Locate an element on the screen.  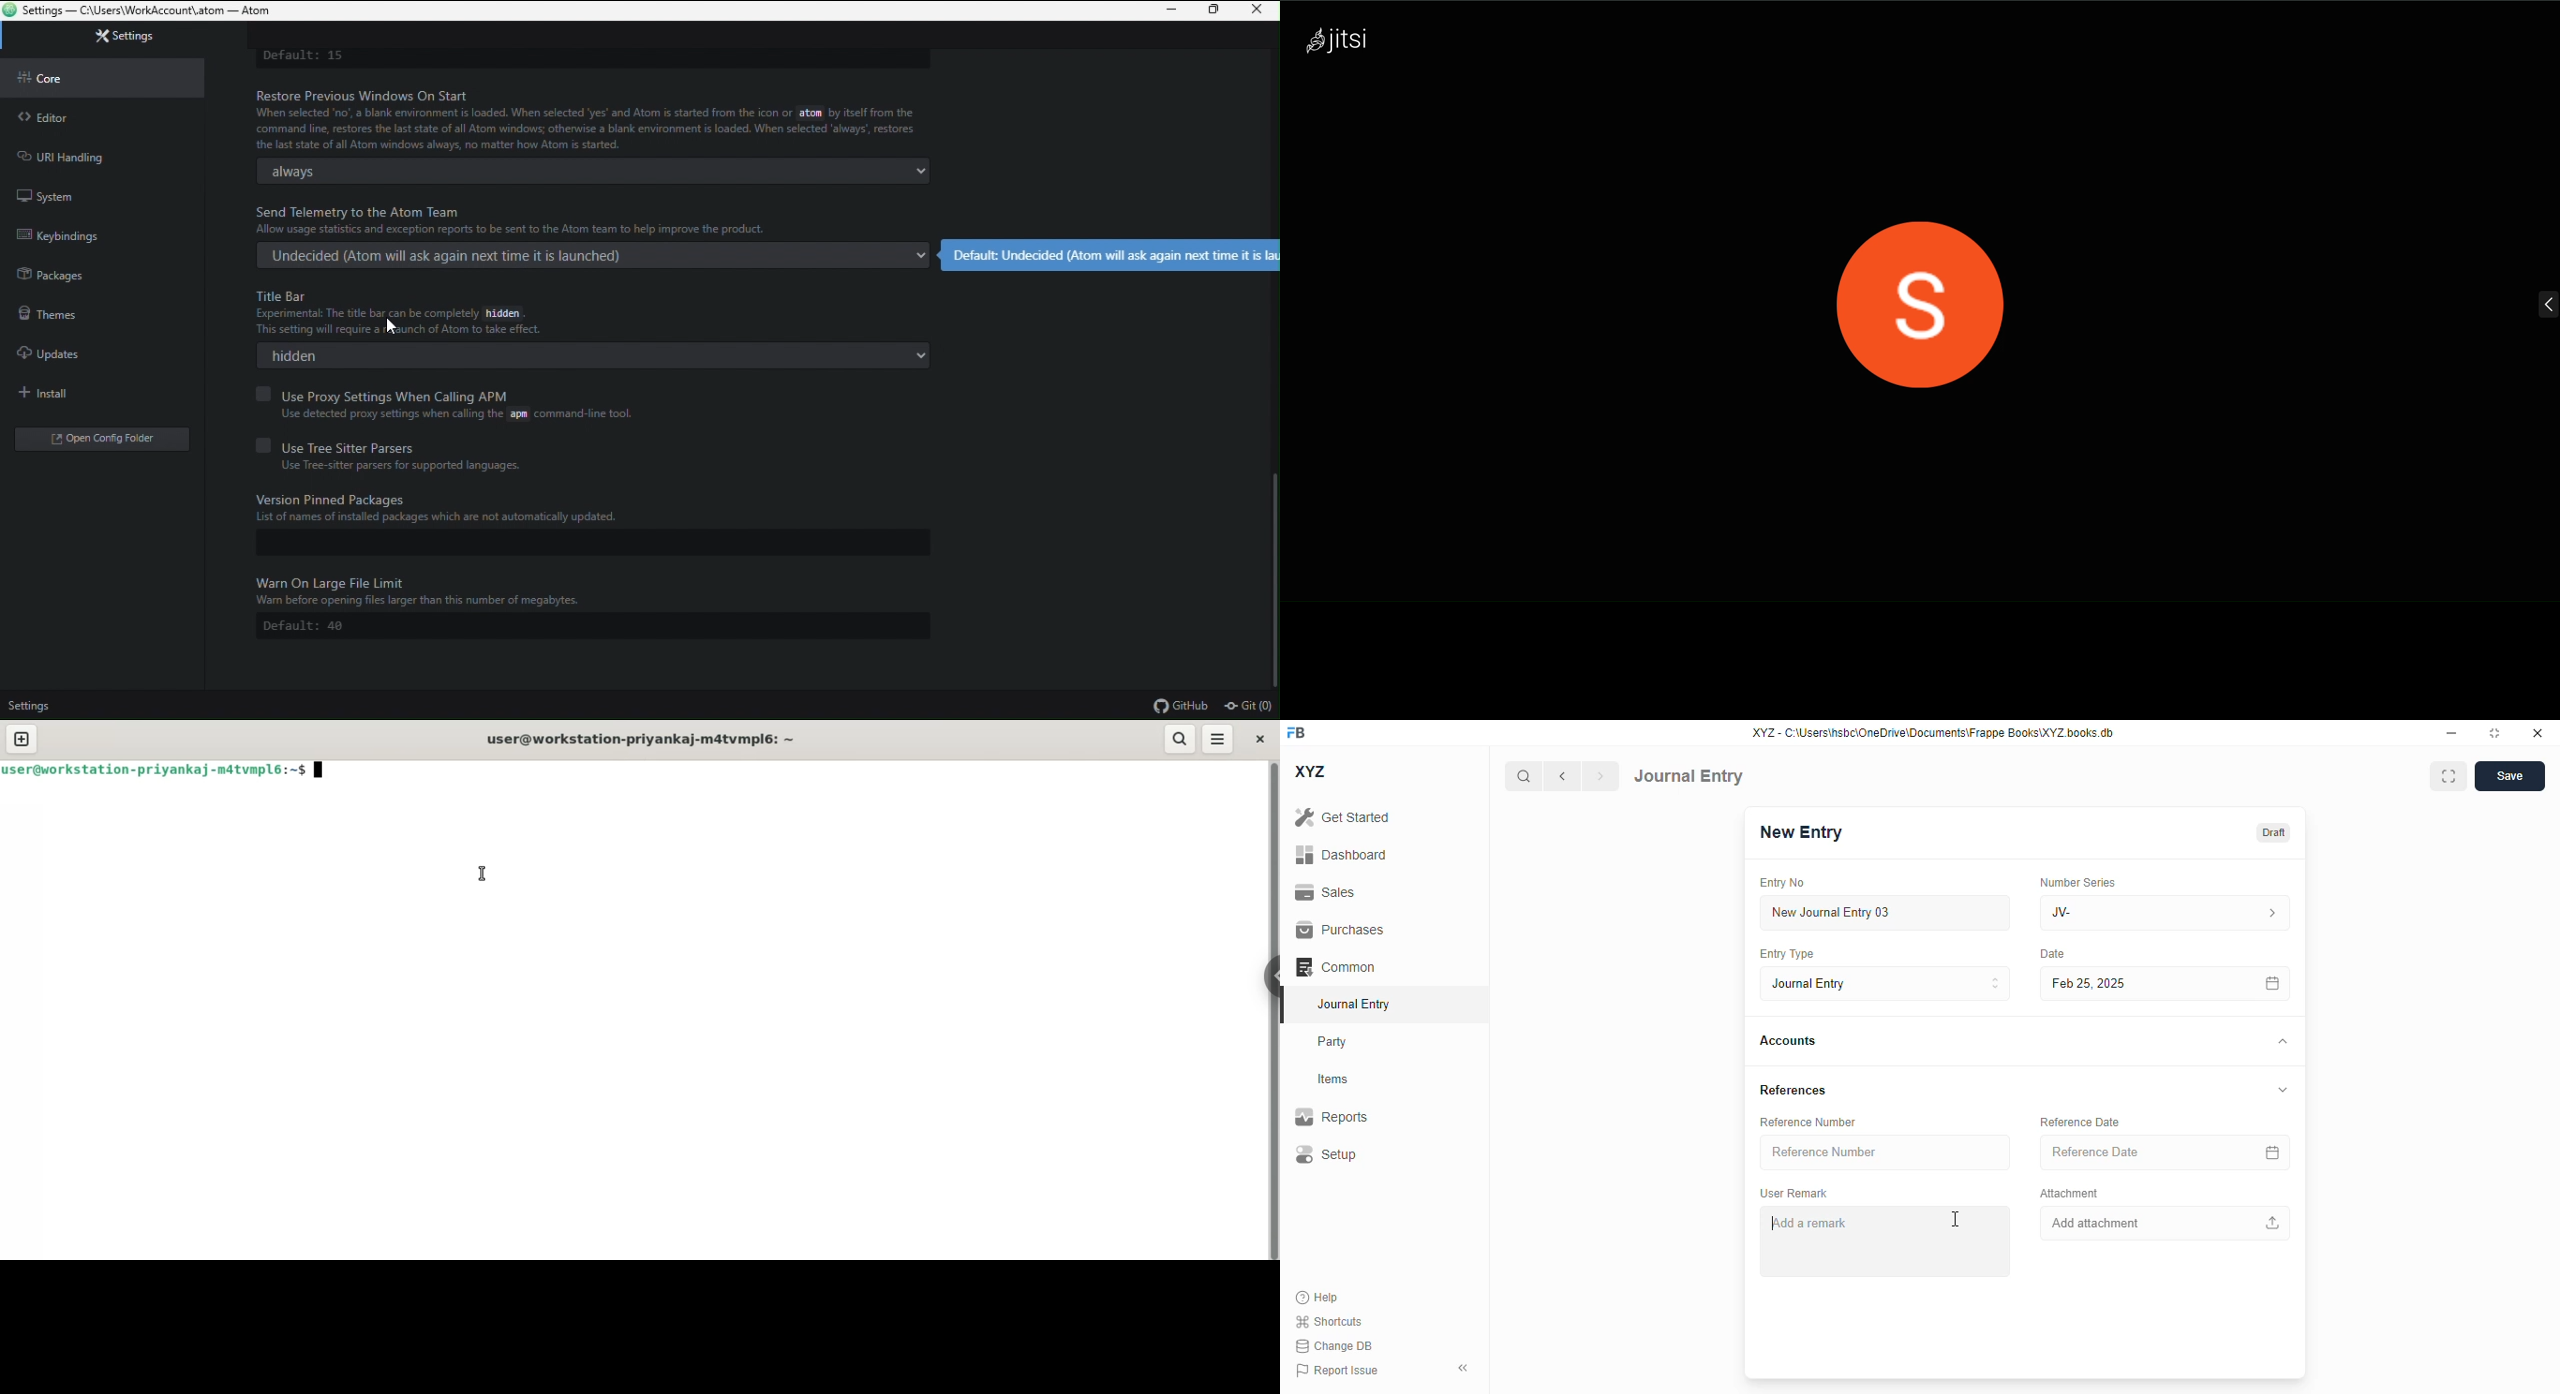
XYZ - C:\Users\hsbc\OneDrive\Documents\Frappe Books\XYZ books.db is located at coordinates (1933, 732).